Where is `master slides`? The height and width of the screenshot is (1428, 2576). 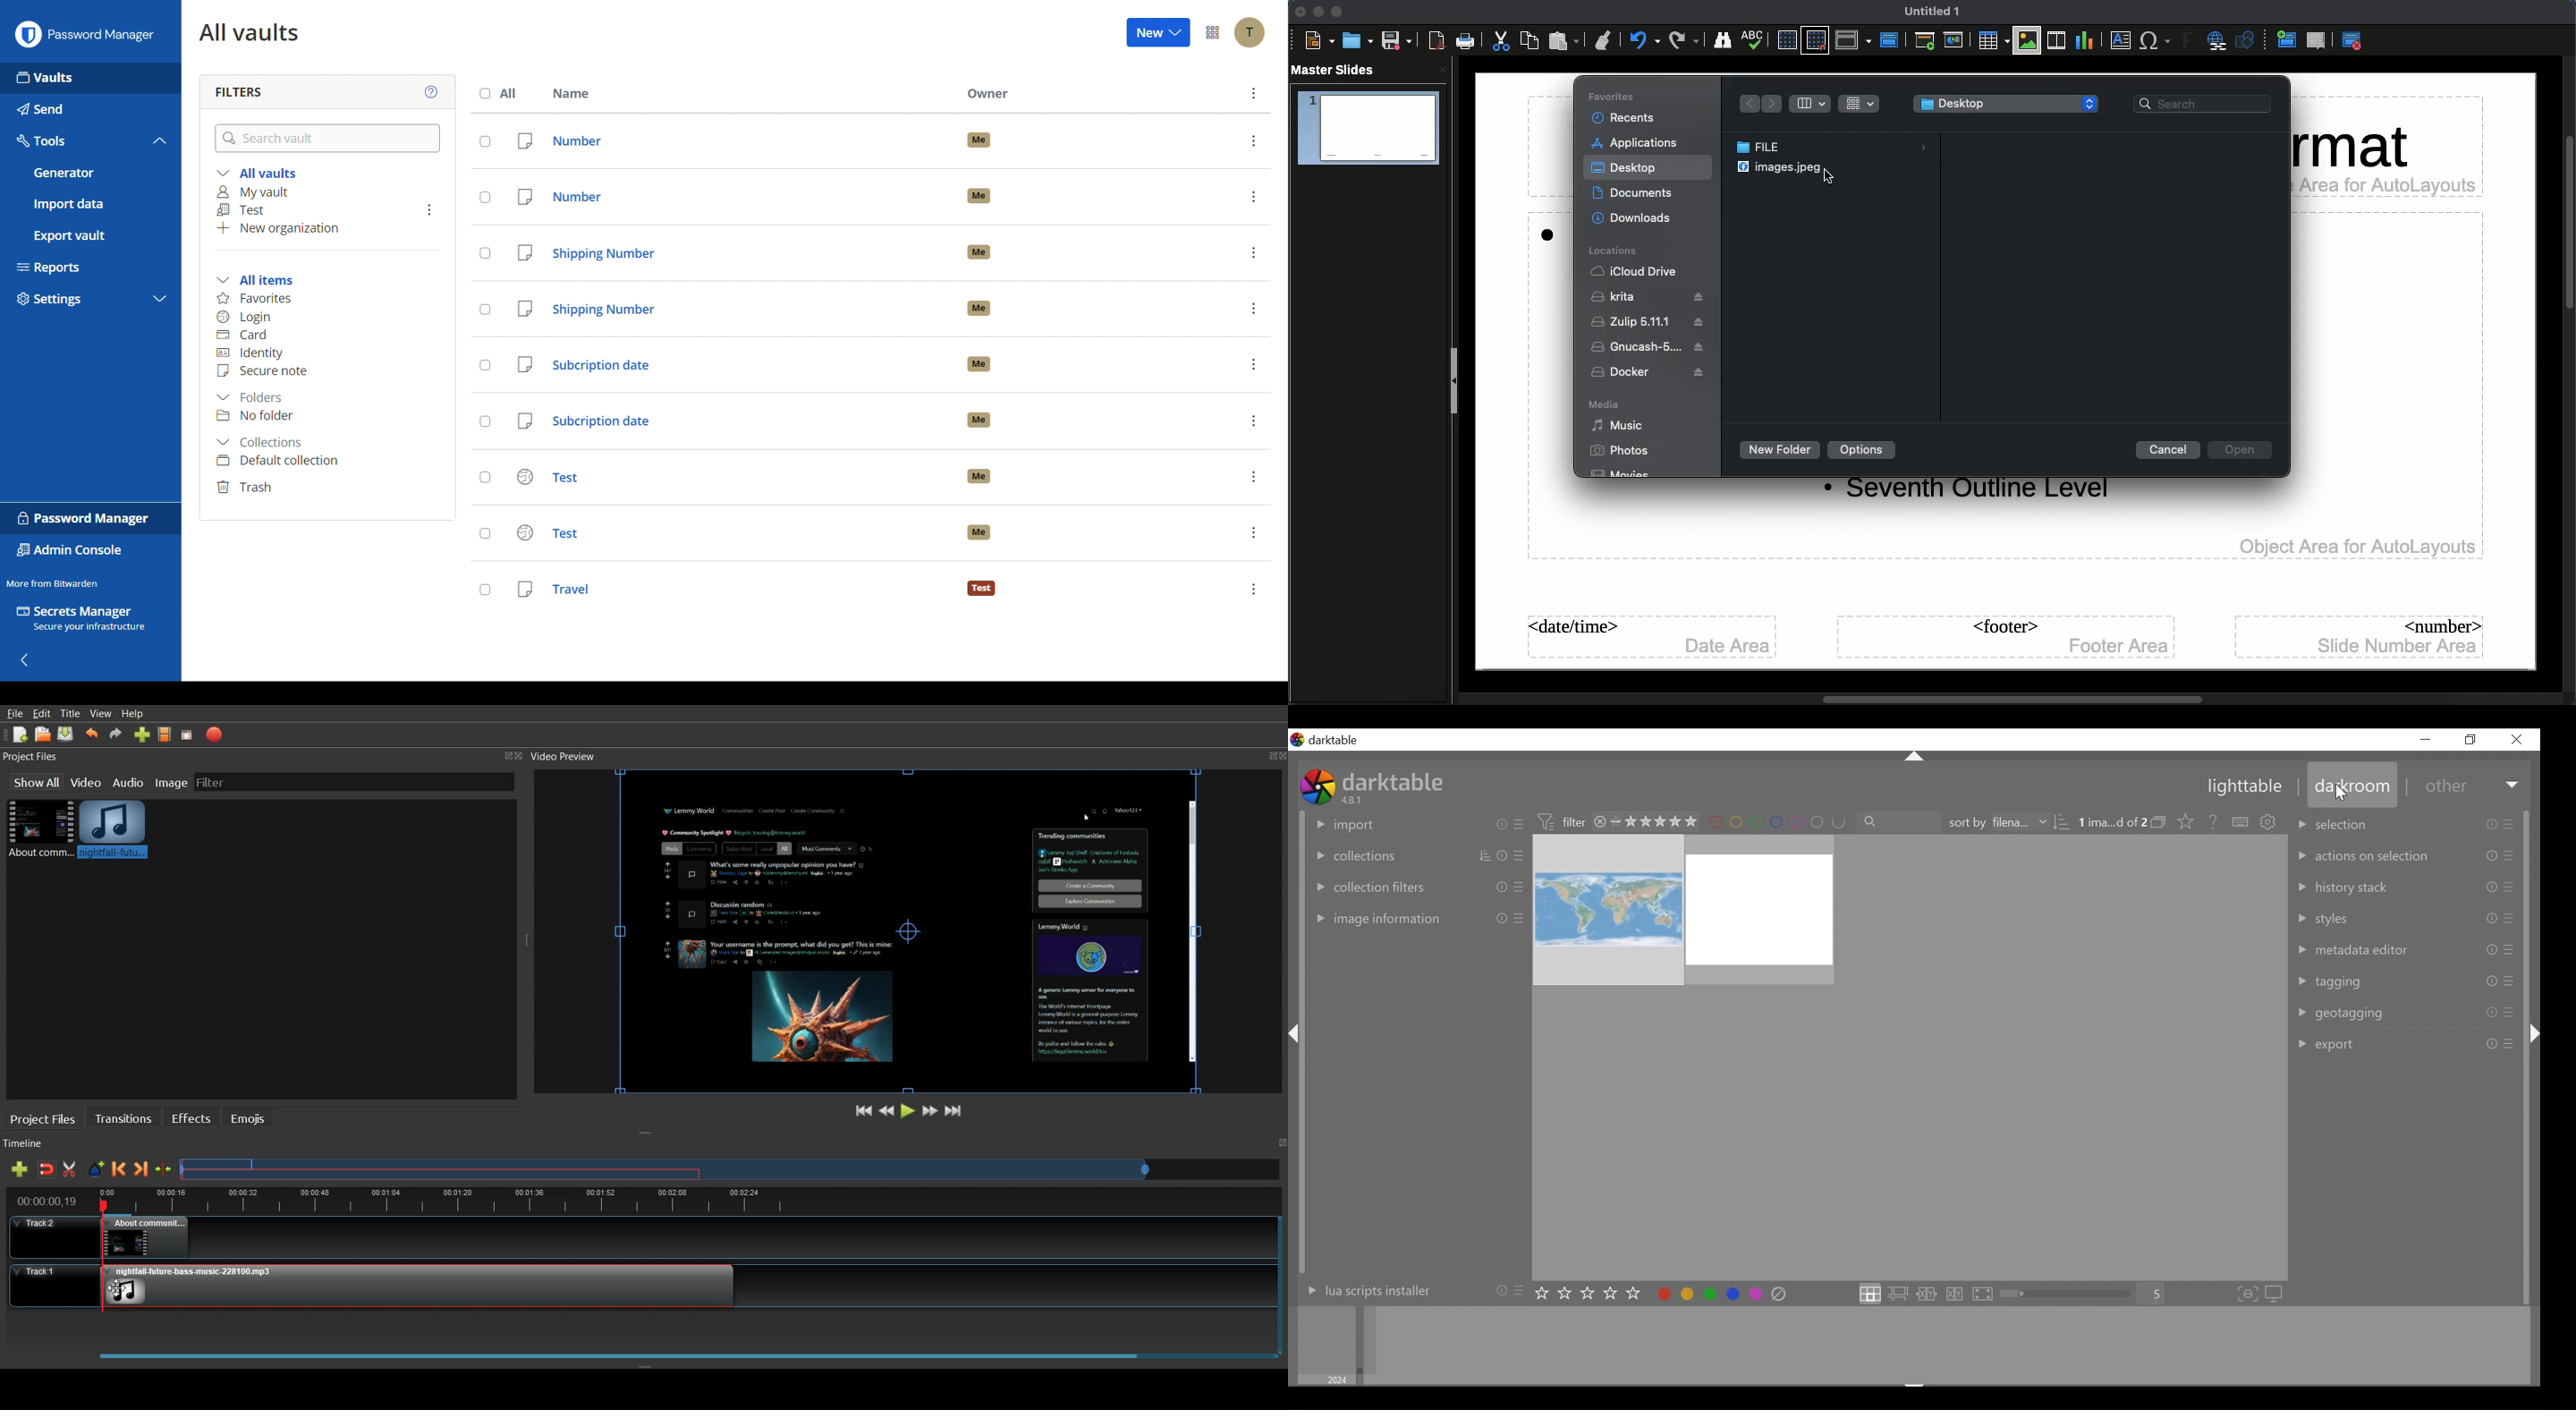
master slides is located at coordinates (1335, 69).